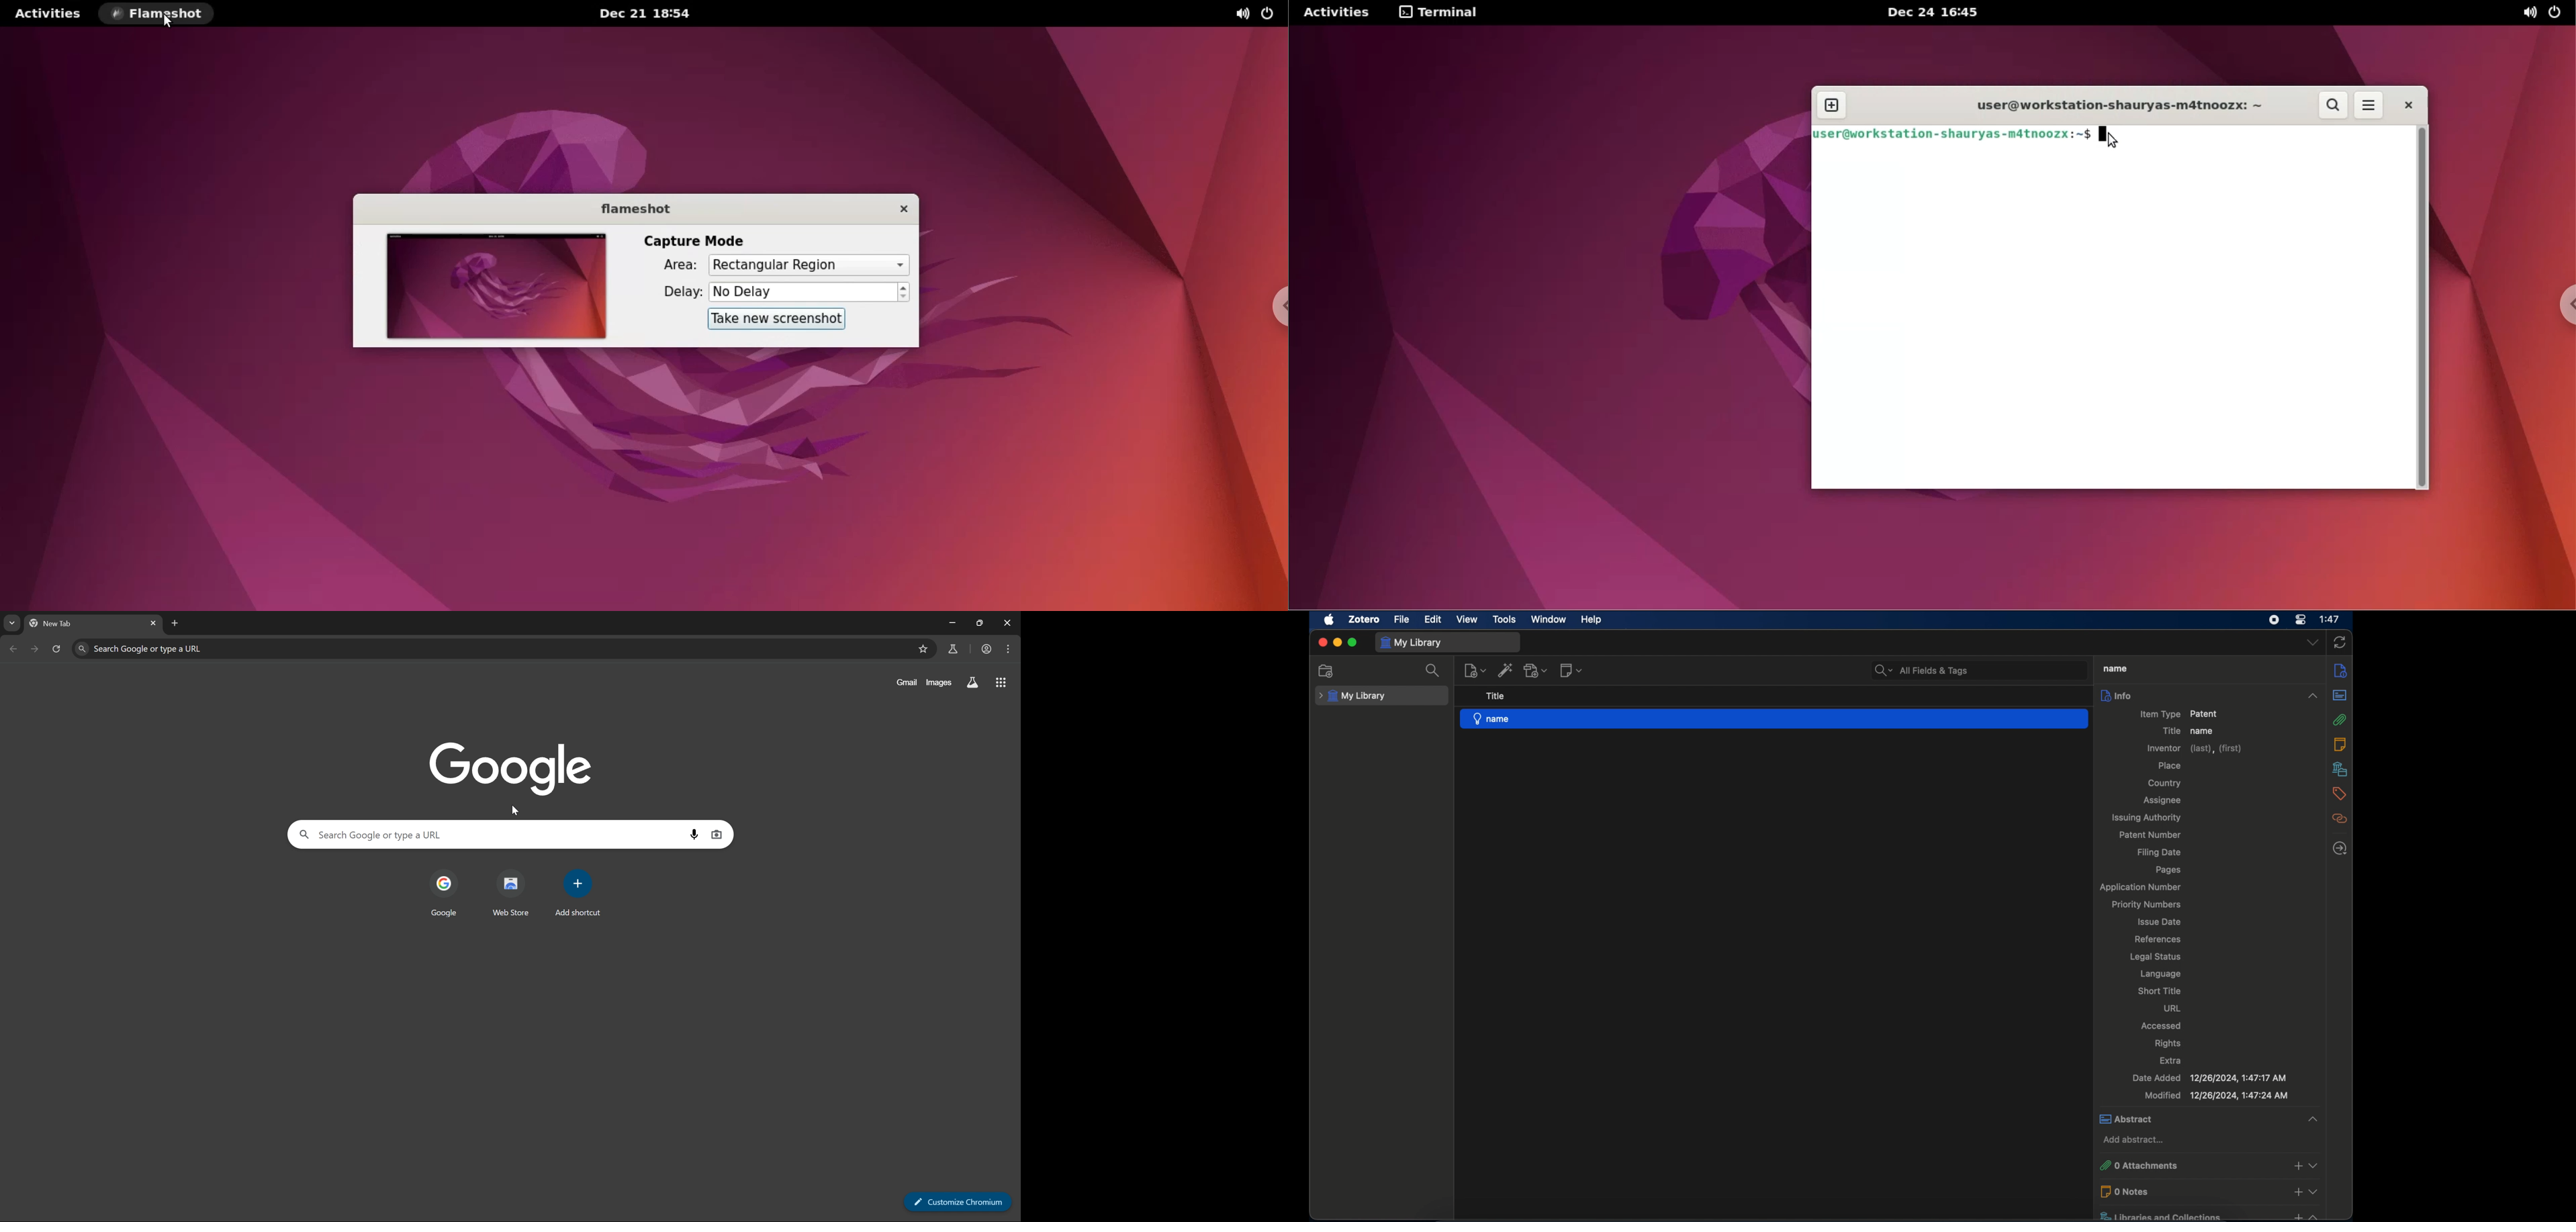 This screenshot has width=2576, height=1232. I want to click on issuing authority, so click(2146, 817).